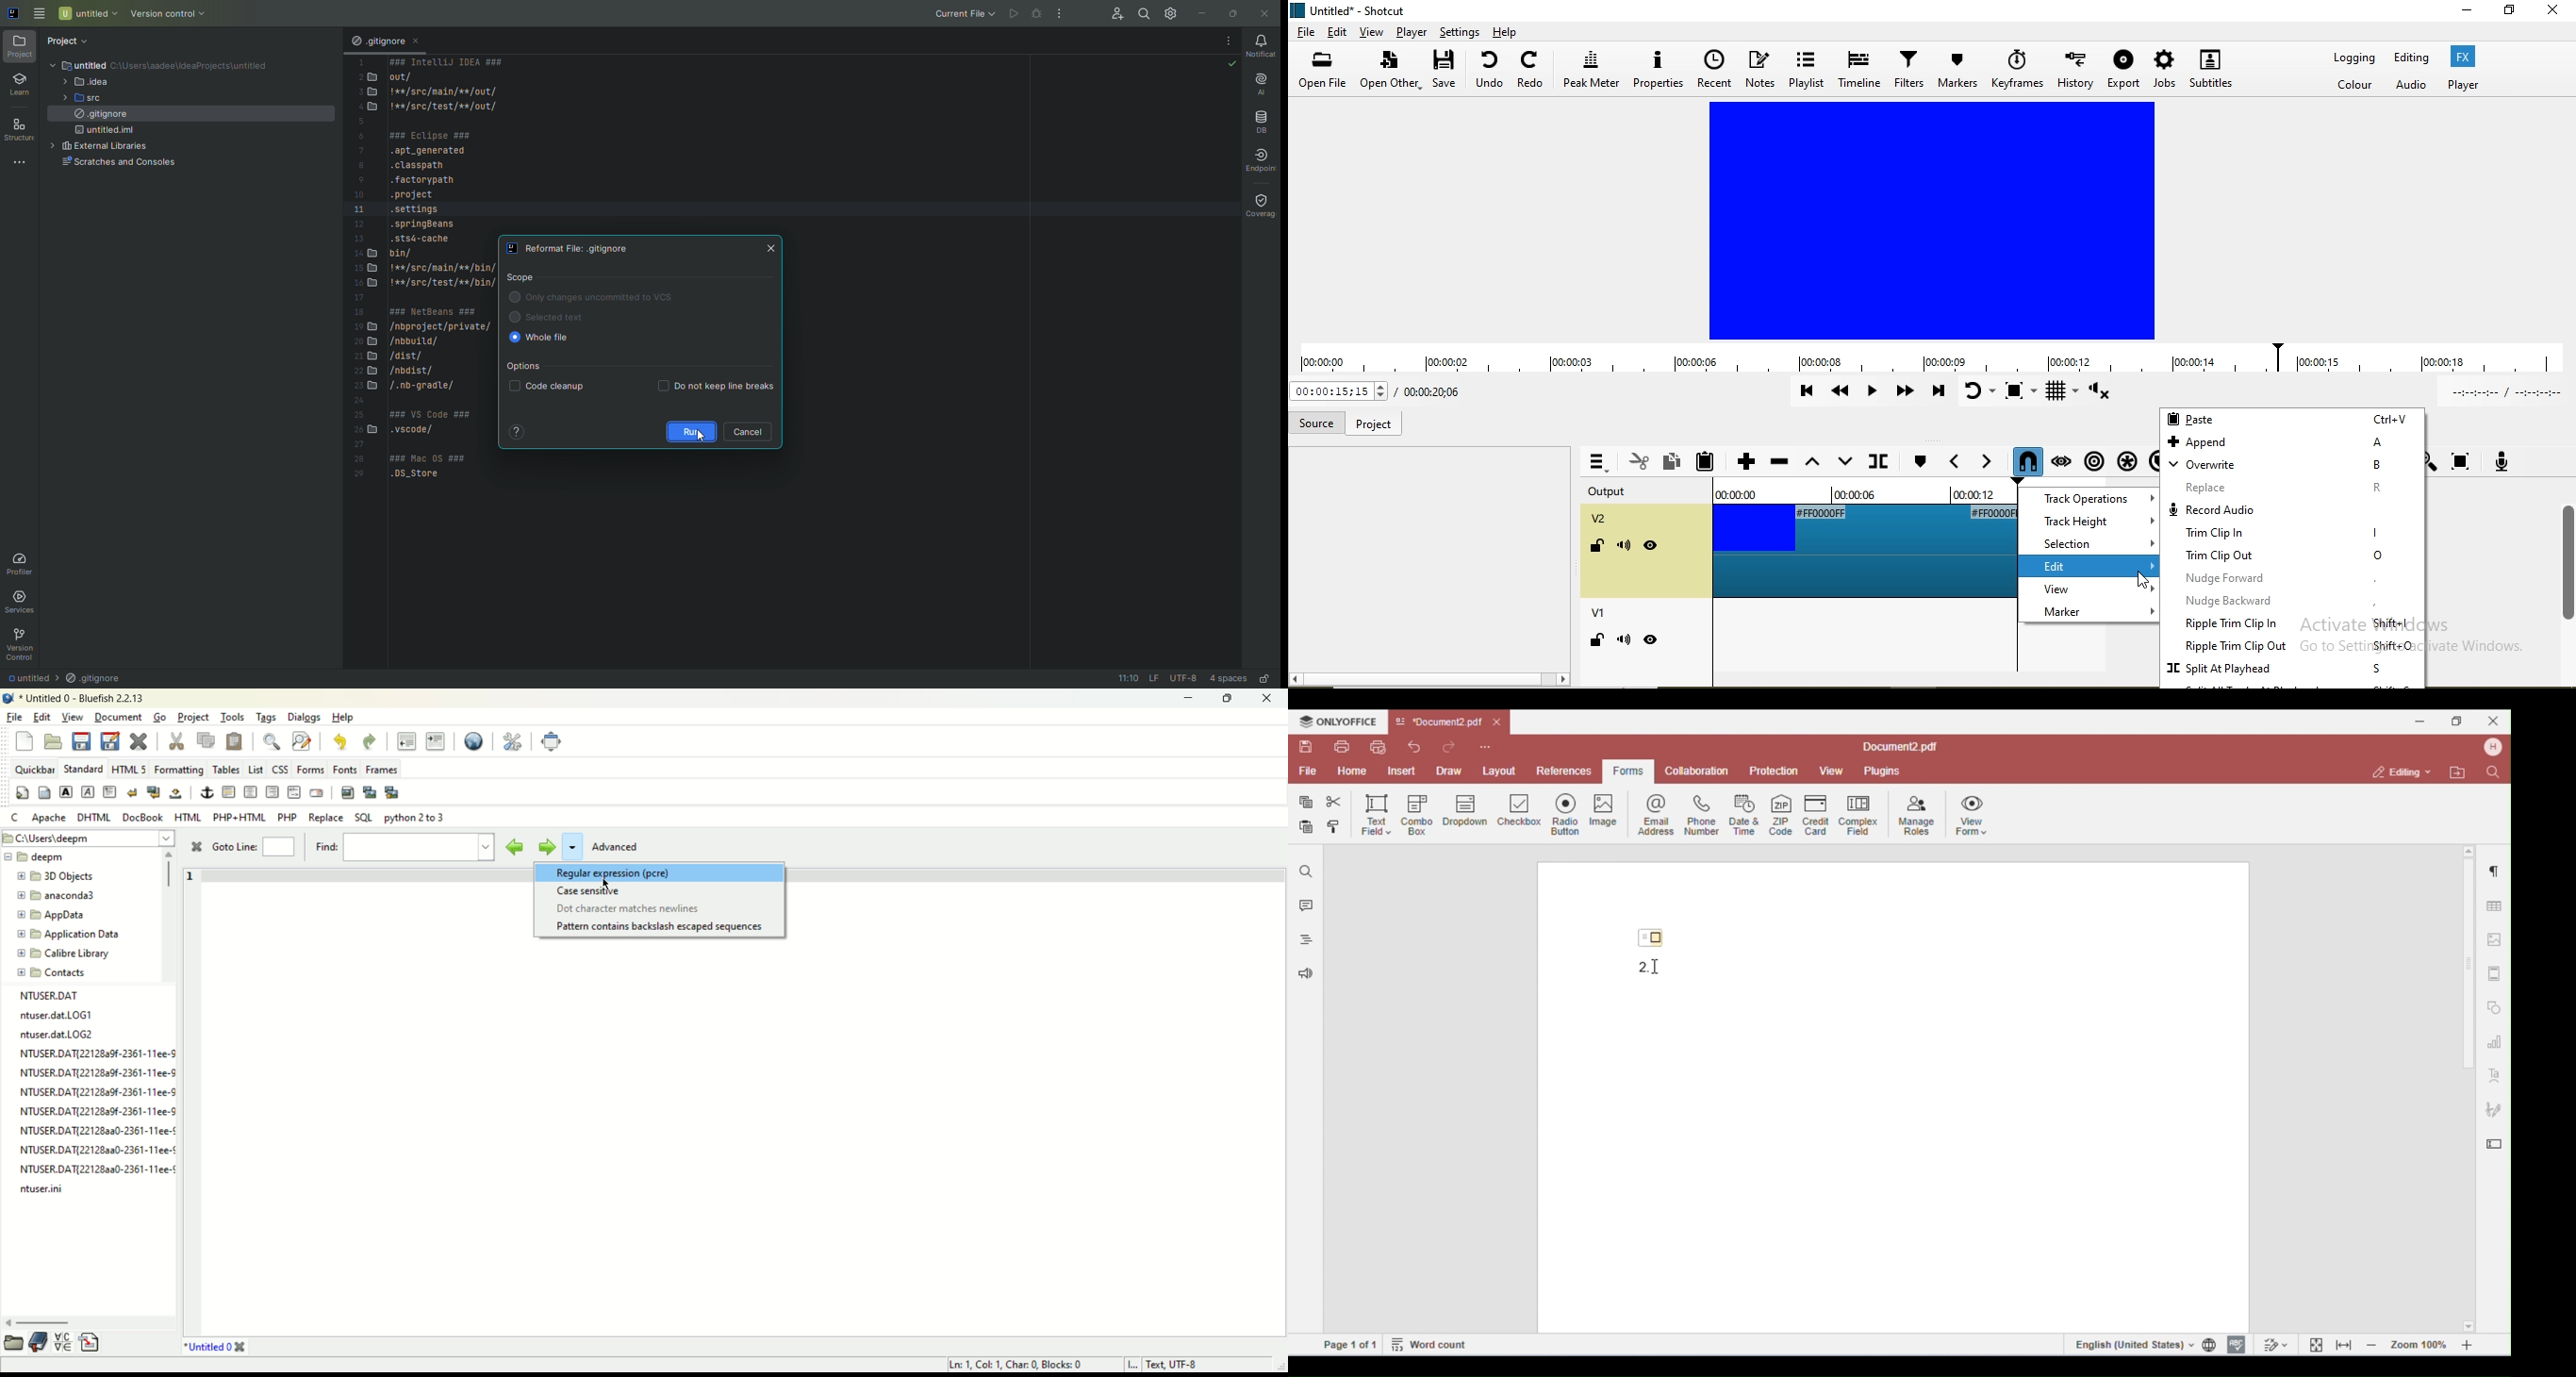 The image size is (2576, 1400). Describe the element at coordinates (309, 719) in the screenshot. I see `dialogs` at that location.